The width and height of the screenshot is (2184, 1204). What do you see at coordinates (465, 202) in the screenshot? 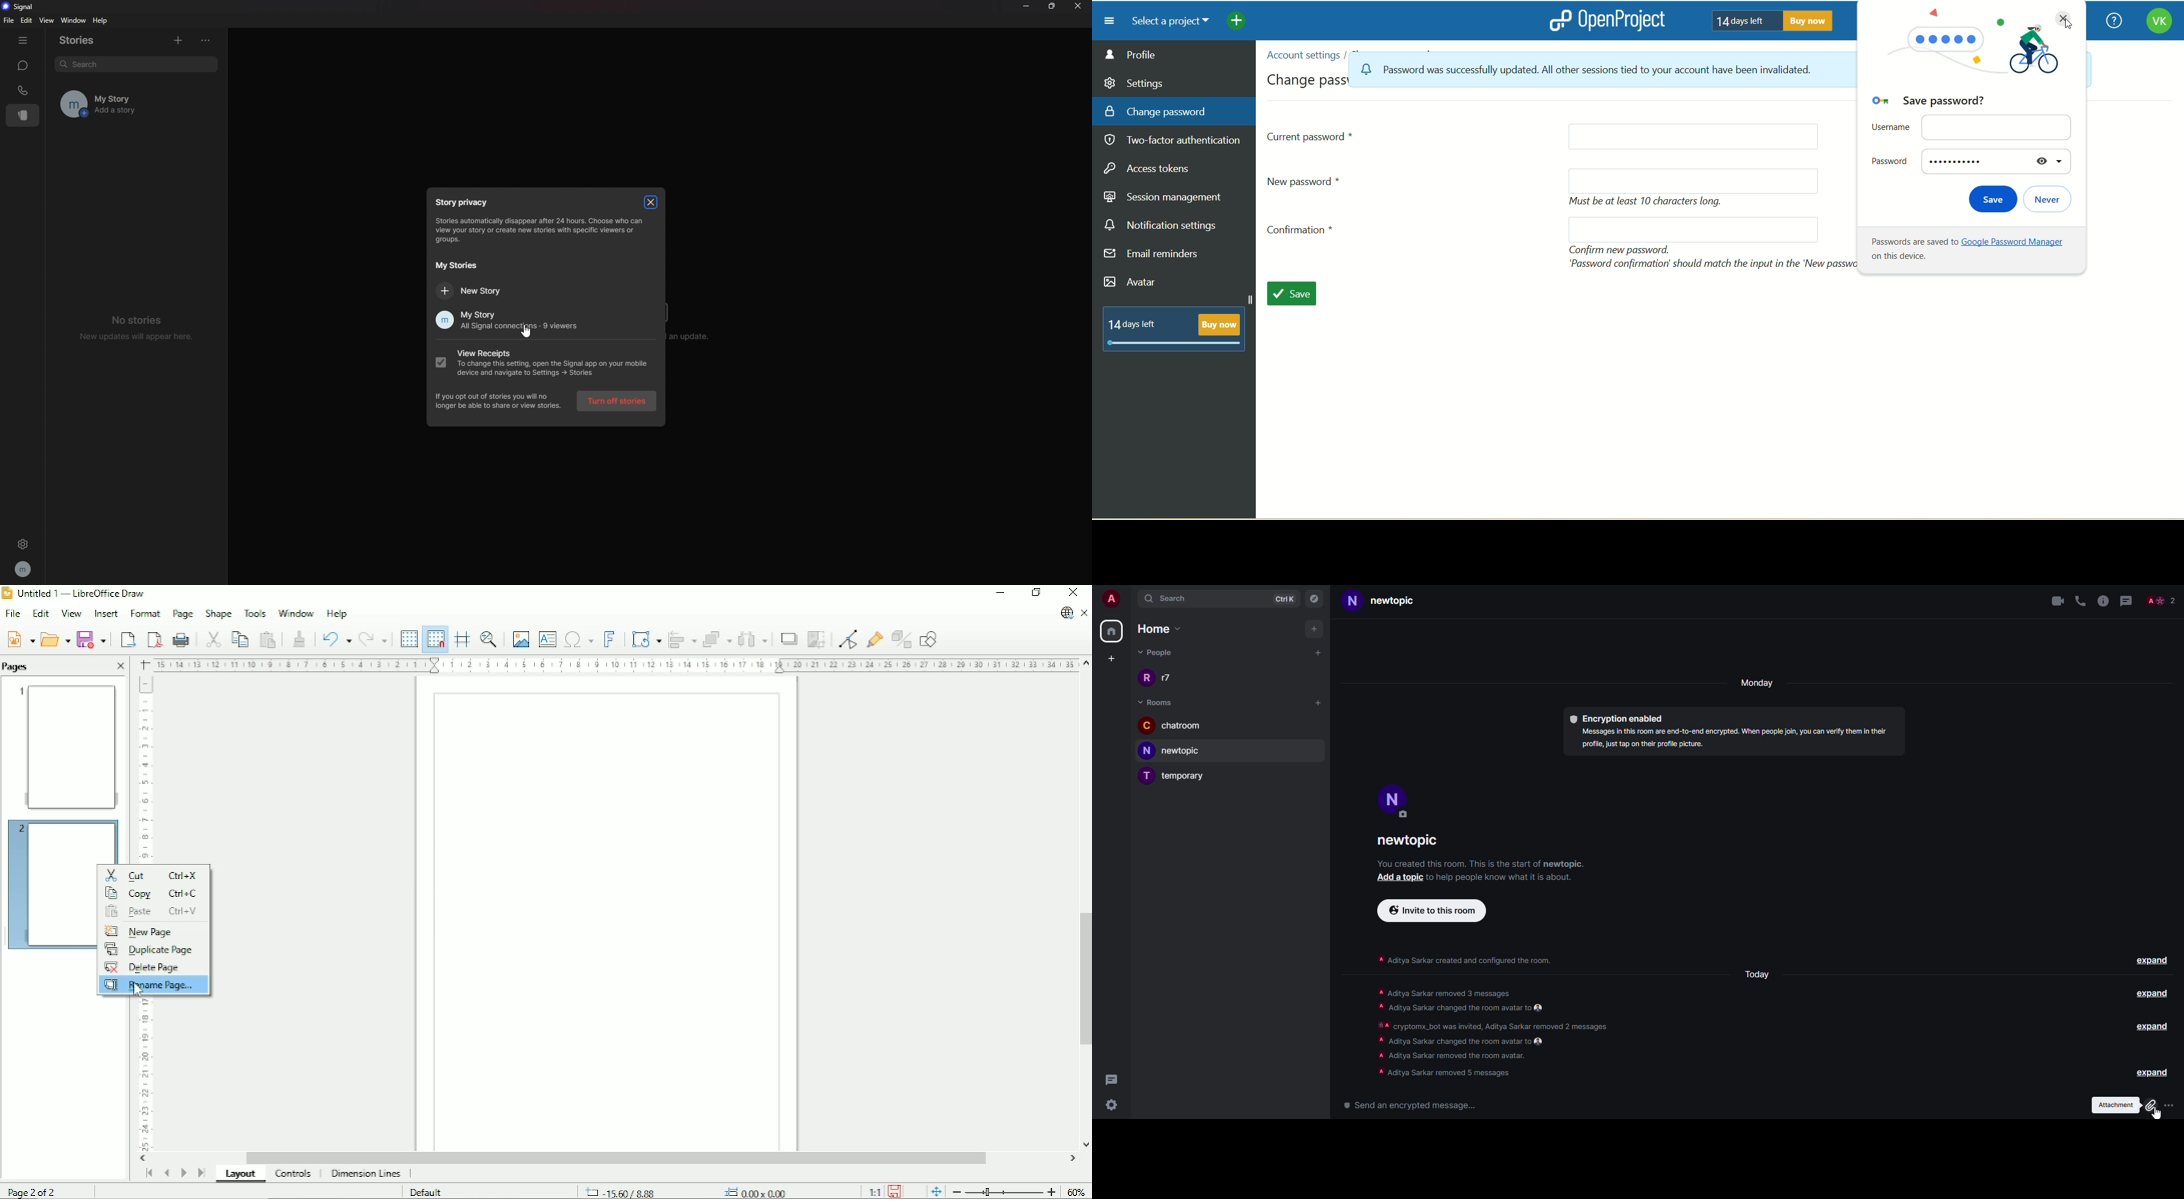
I see `story privacy` at bounding box center [465, 202].